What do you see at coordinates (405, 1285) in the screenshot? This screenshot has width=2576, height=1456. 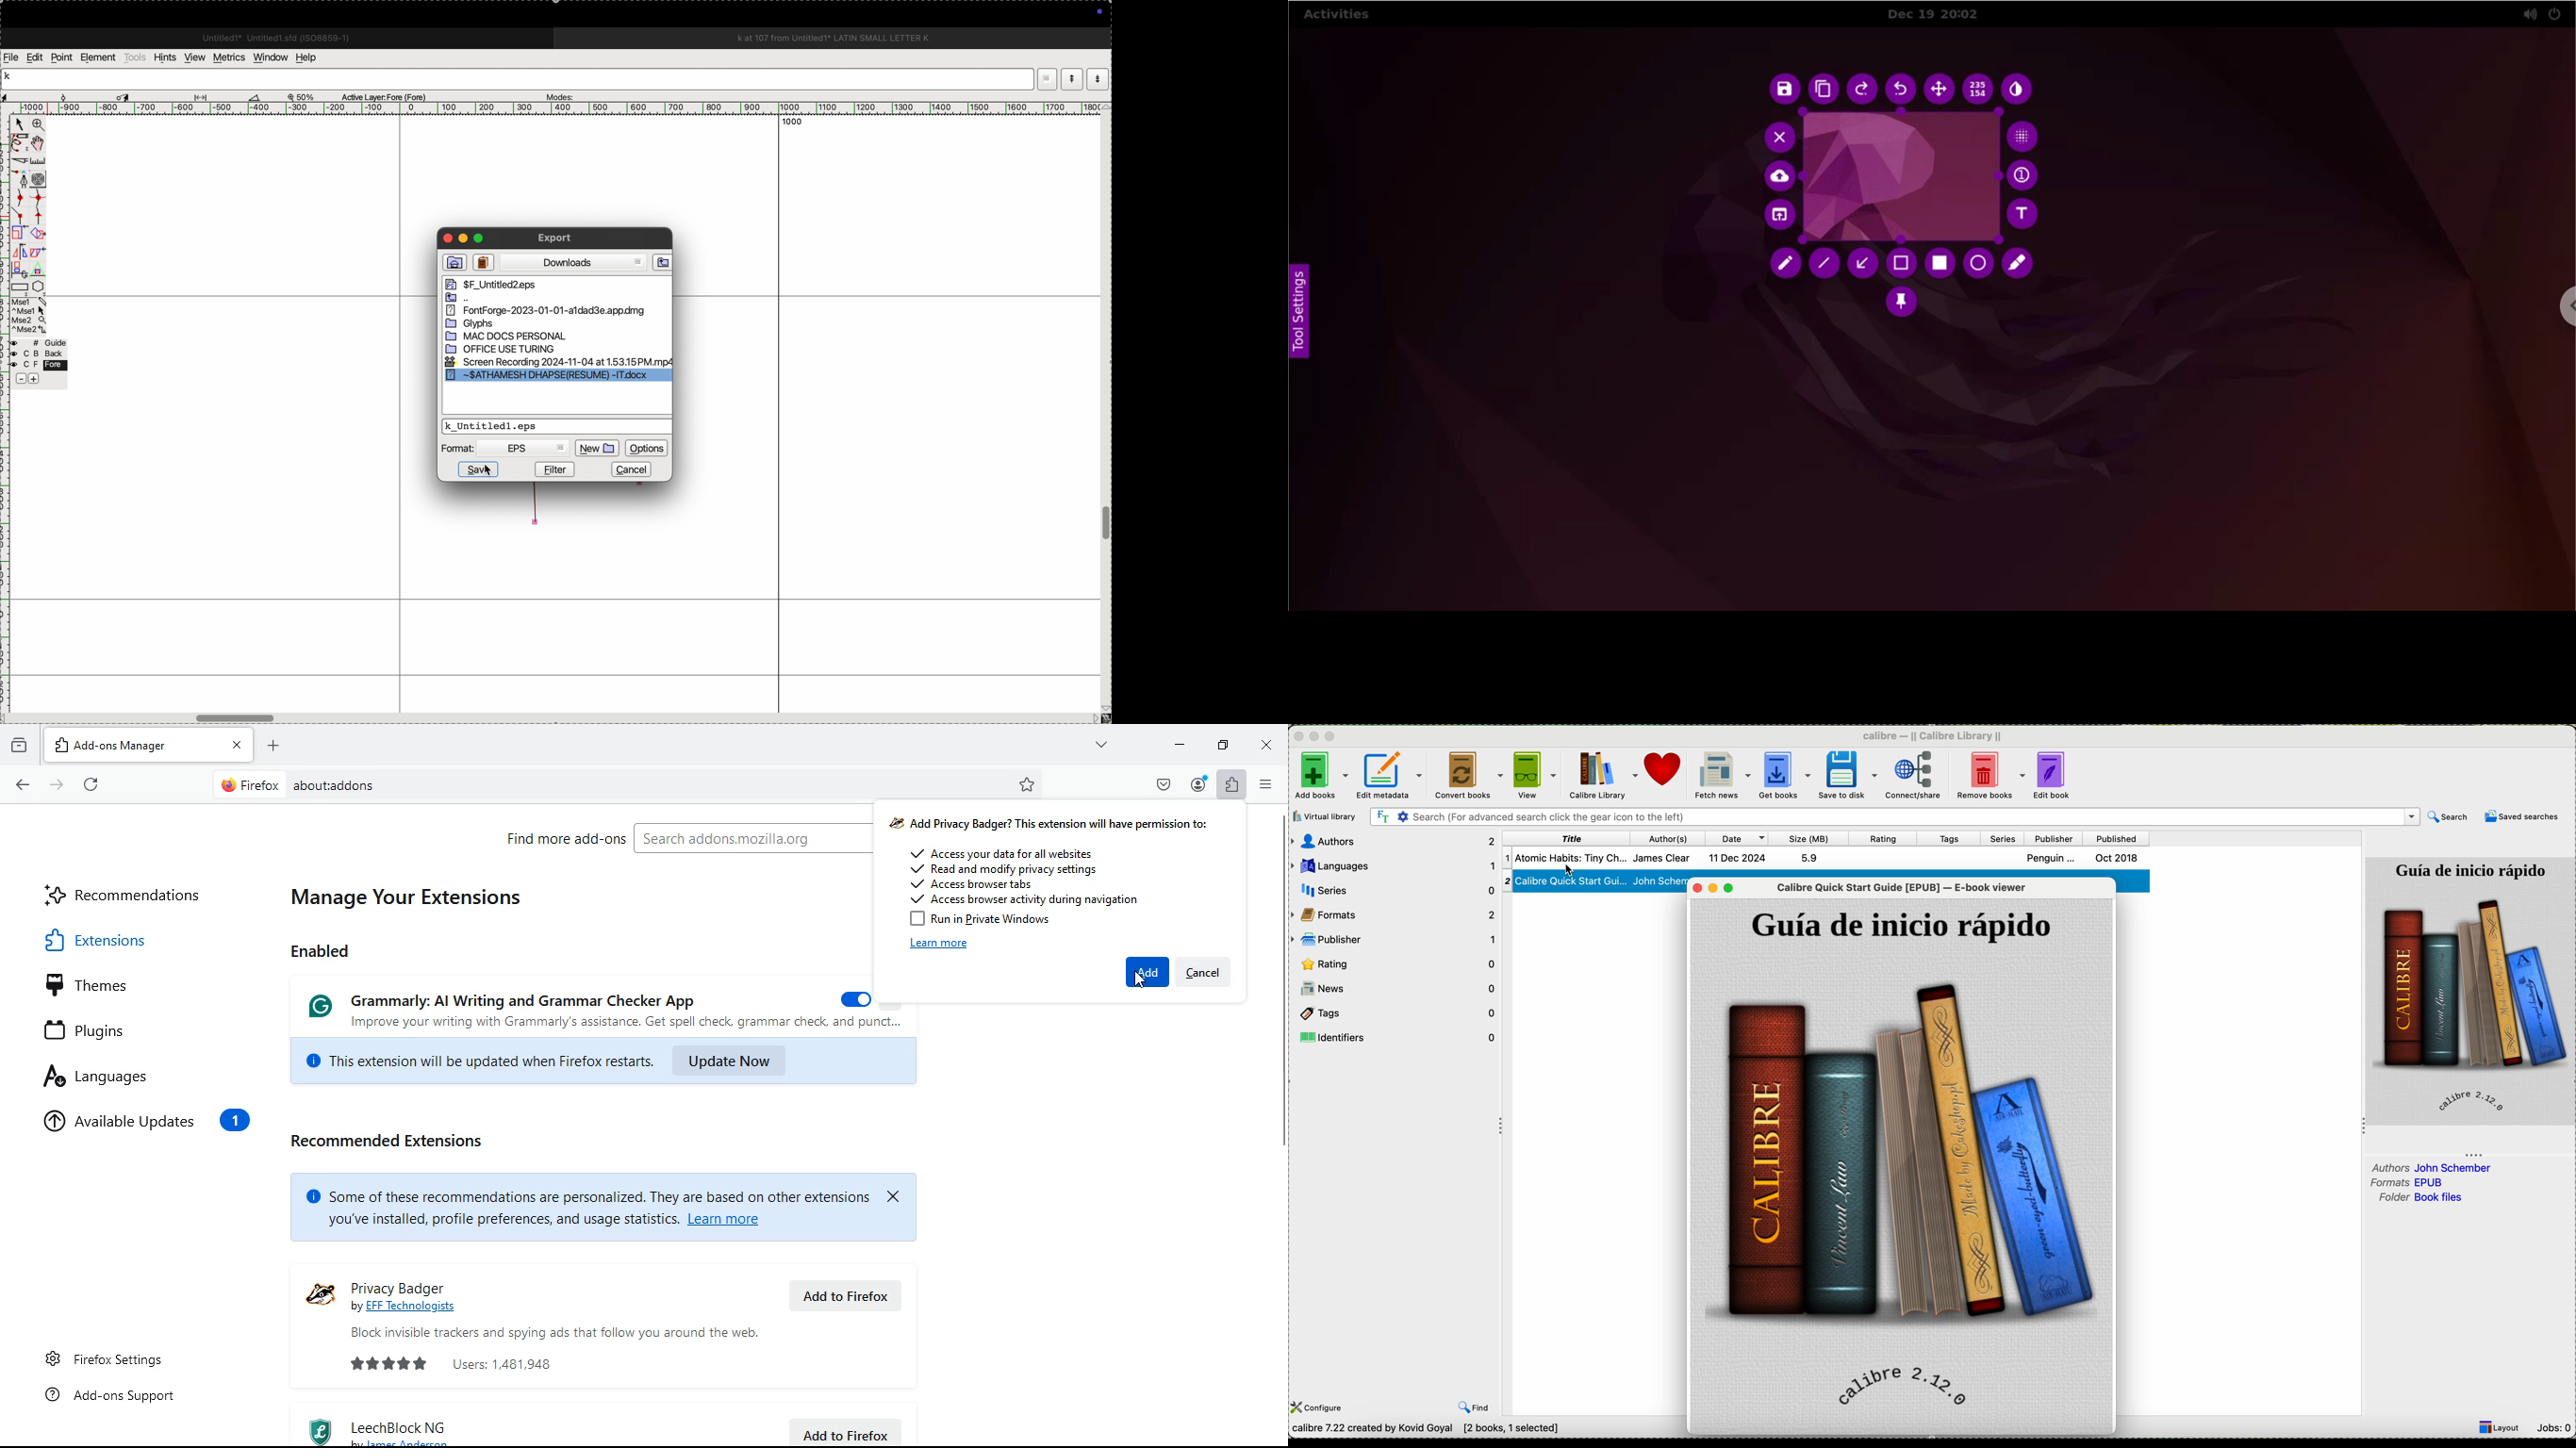 I see `privacy badger` at bounding box center [405, 1285].